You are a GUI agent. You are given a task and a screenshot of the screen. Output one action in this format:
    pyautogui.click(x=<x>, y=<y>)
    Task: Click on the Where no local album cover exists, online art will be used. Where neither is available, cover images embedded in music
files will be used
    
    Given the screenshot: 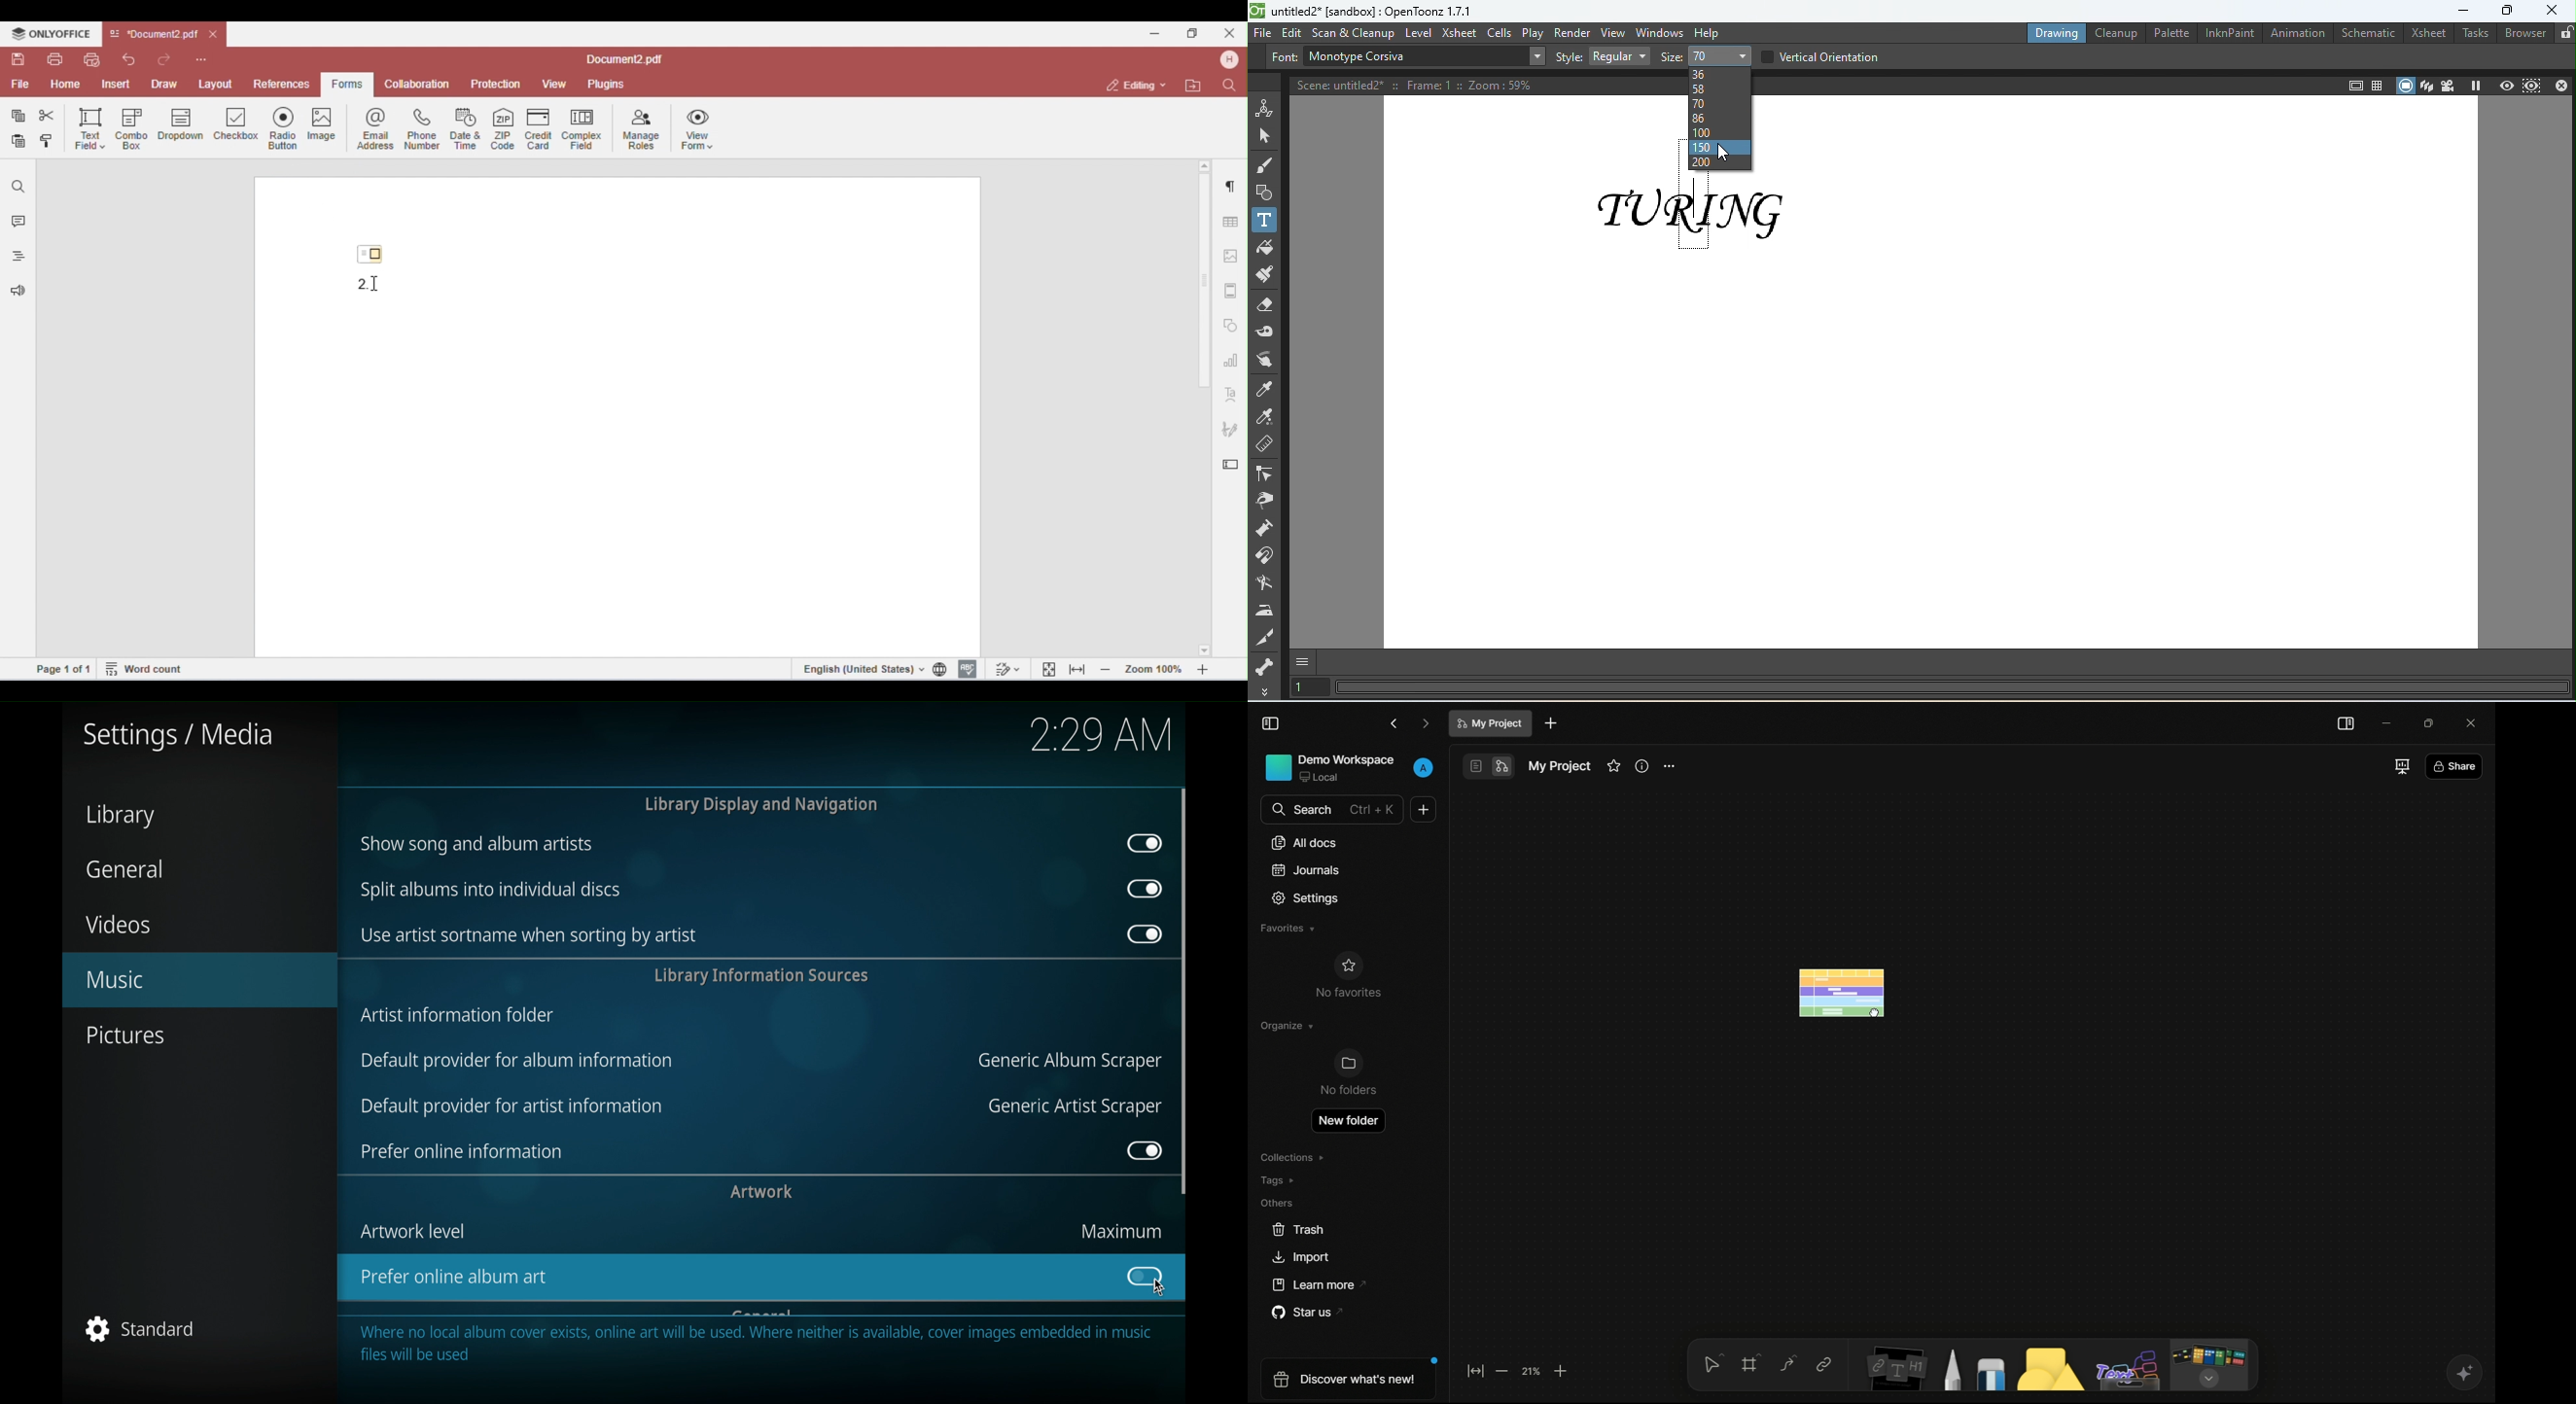 What is the action you would take?
    pyautogui.click(x=764, y=1350)
    